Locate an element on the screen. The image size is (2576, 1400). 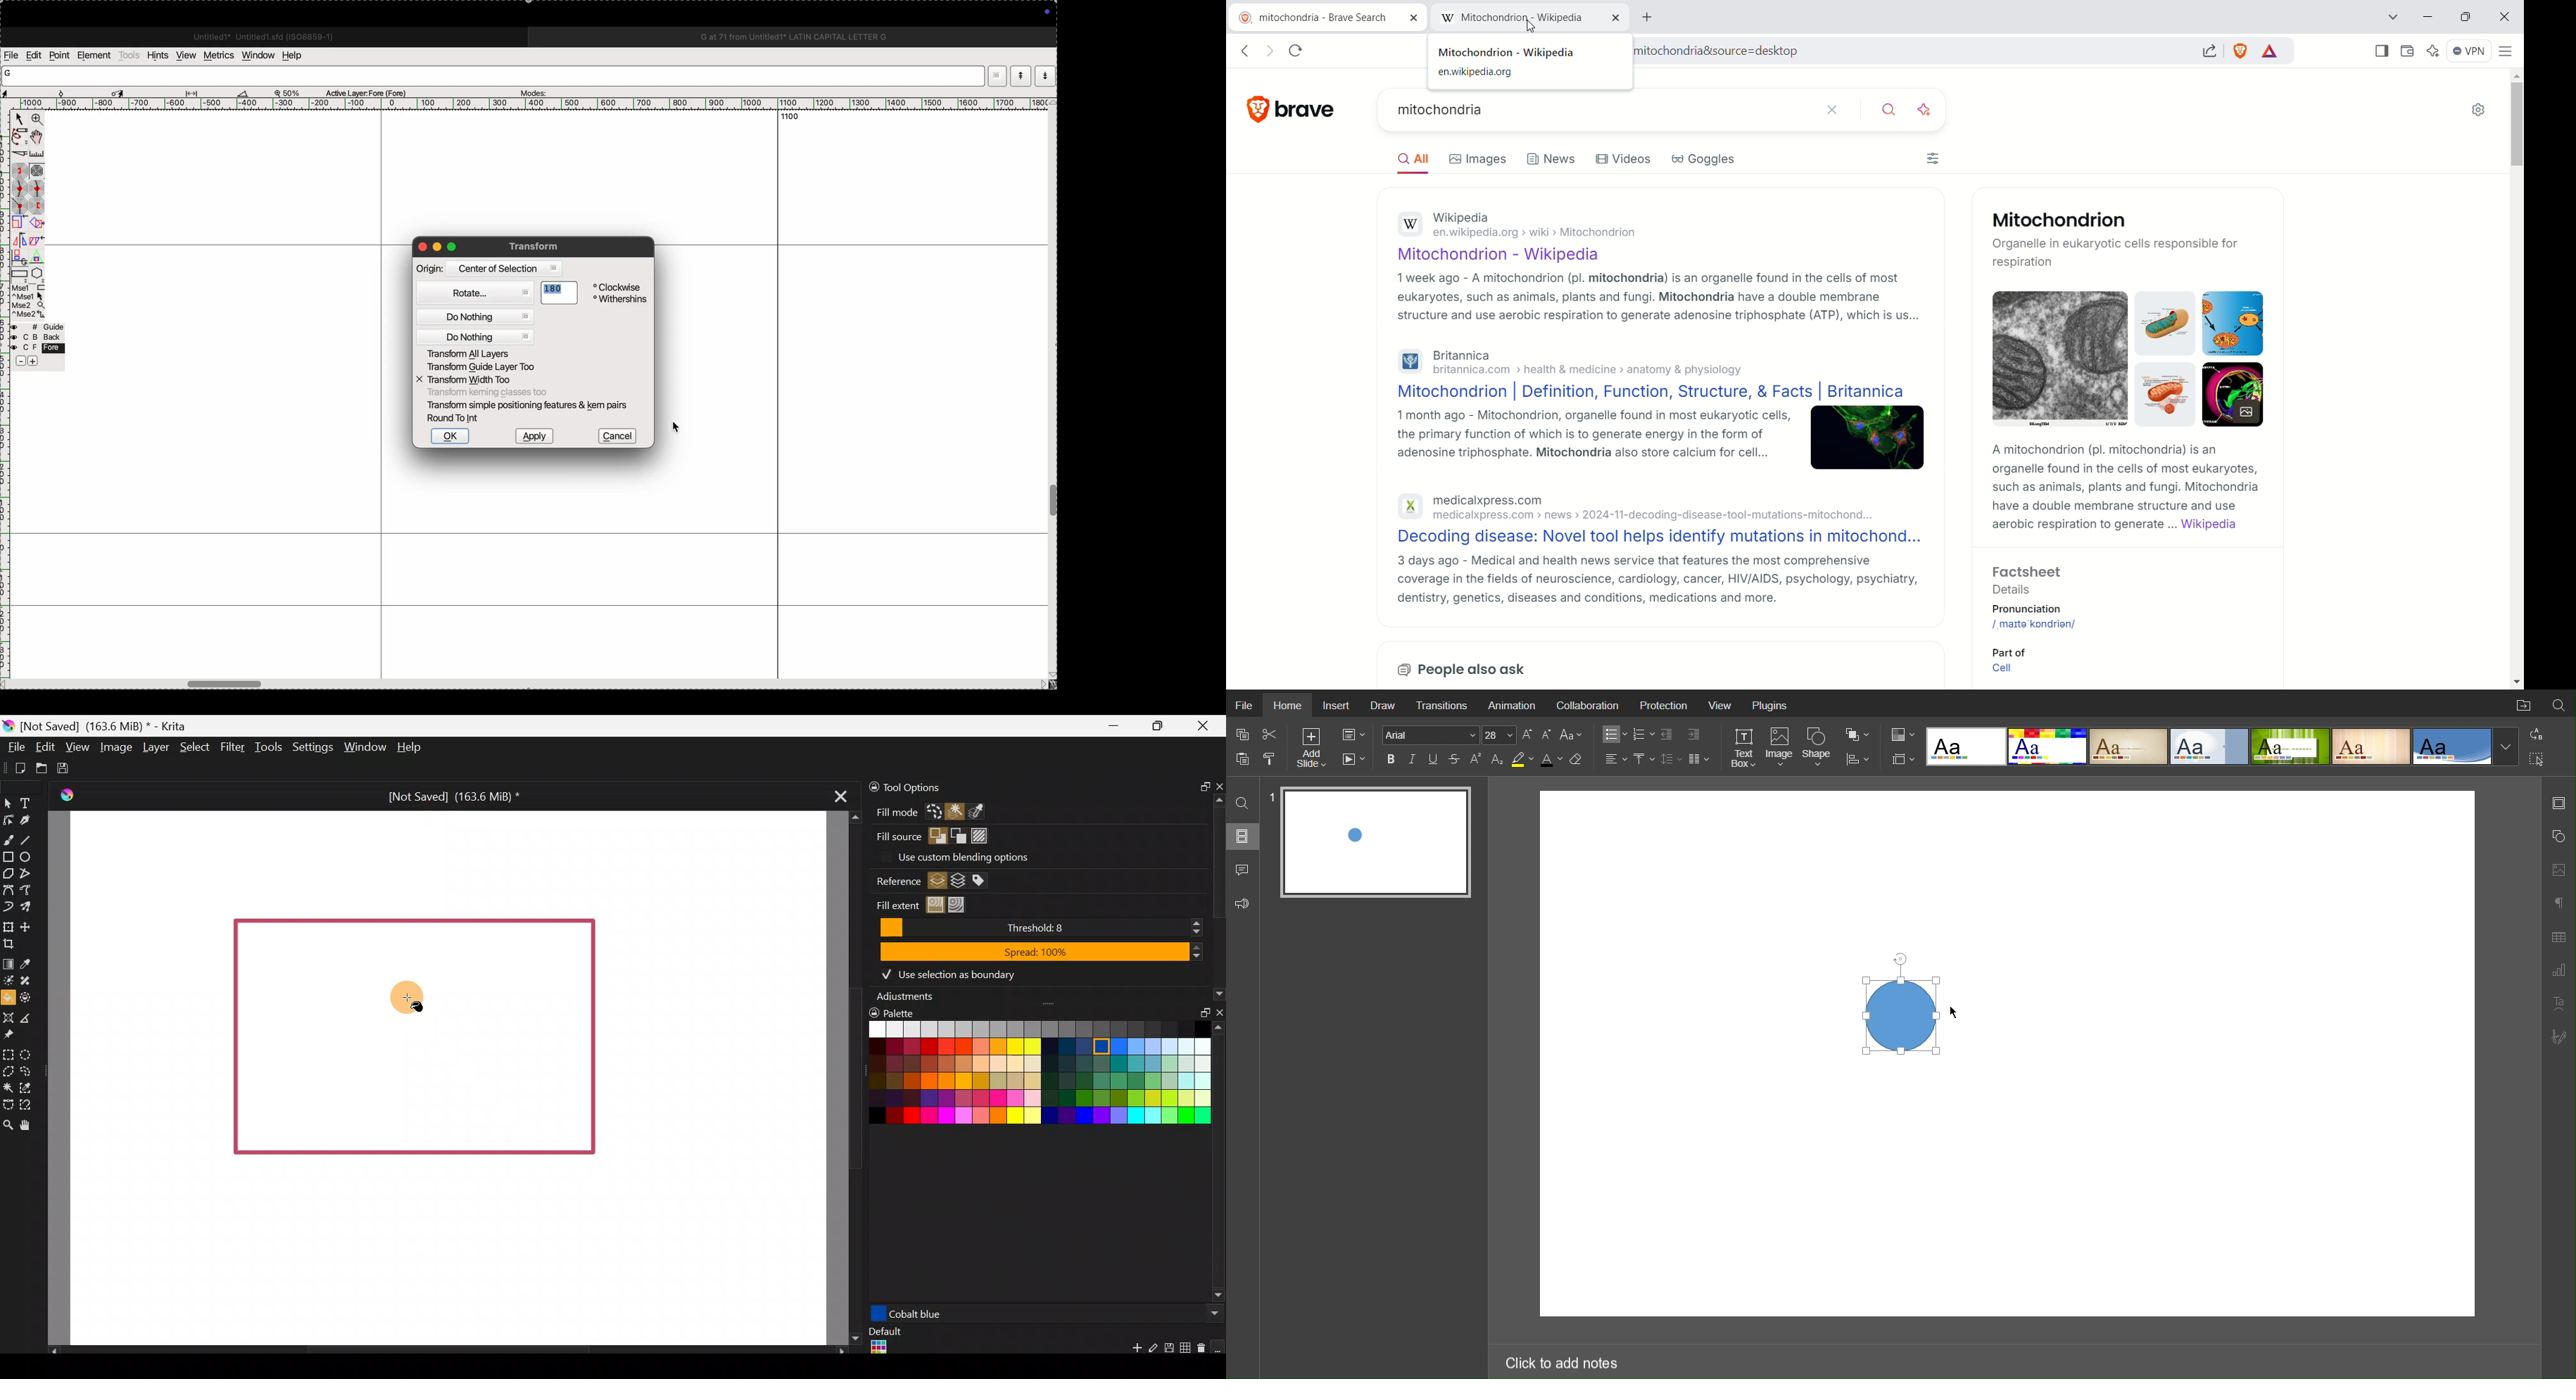
Multibrush tool is located at coordinates (27, 905).